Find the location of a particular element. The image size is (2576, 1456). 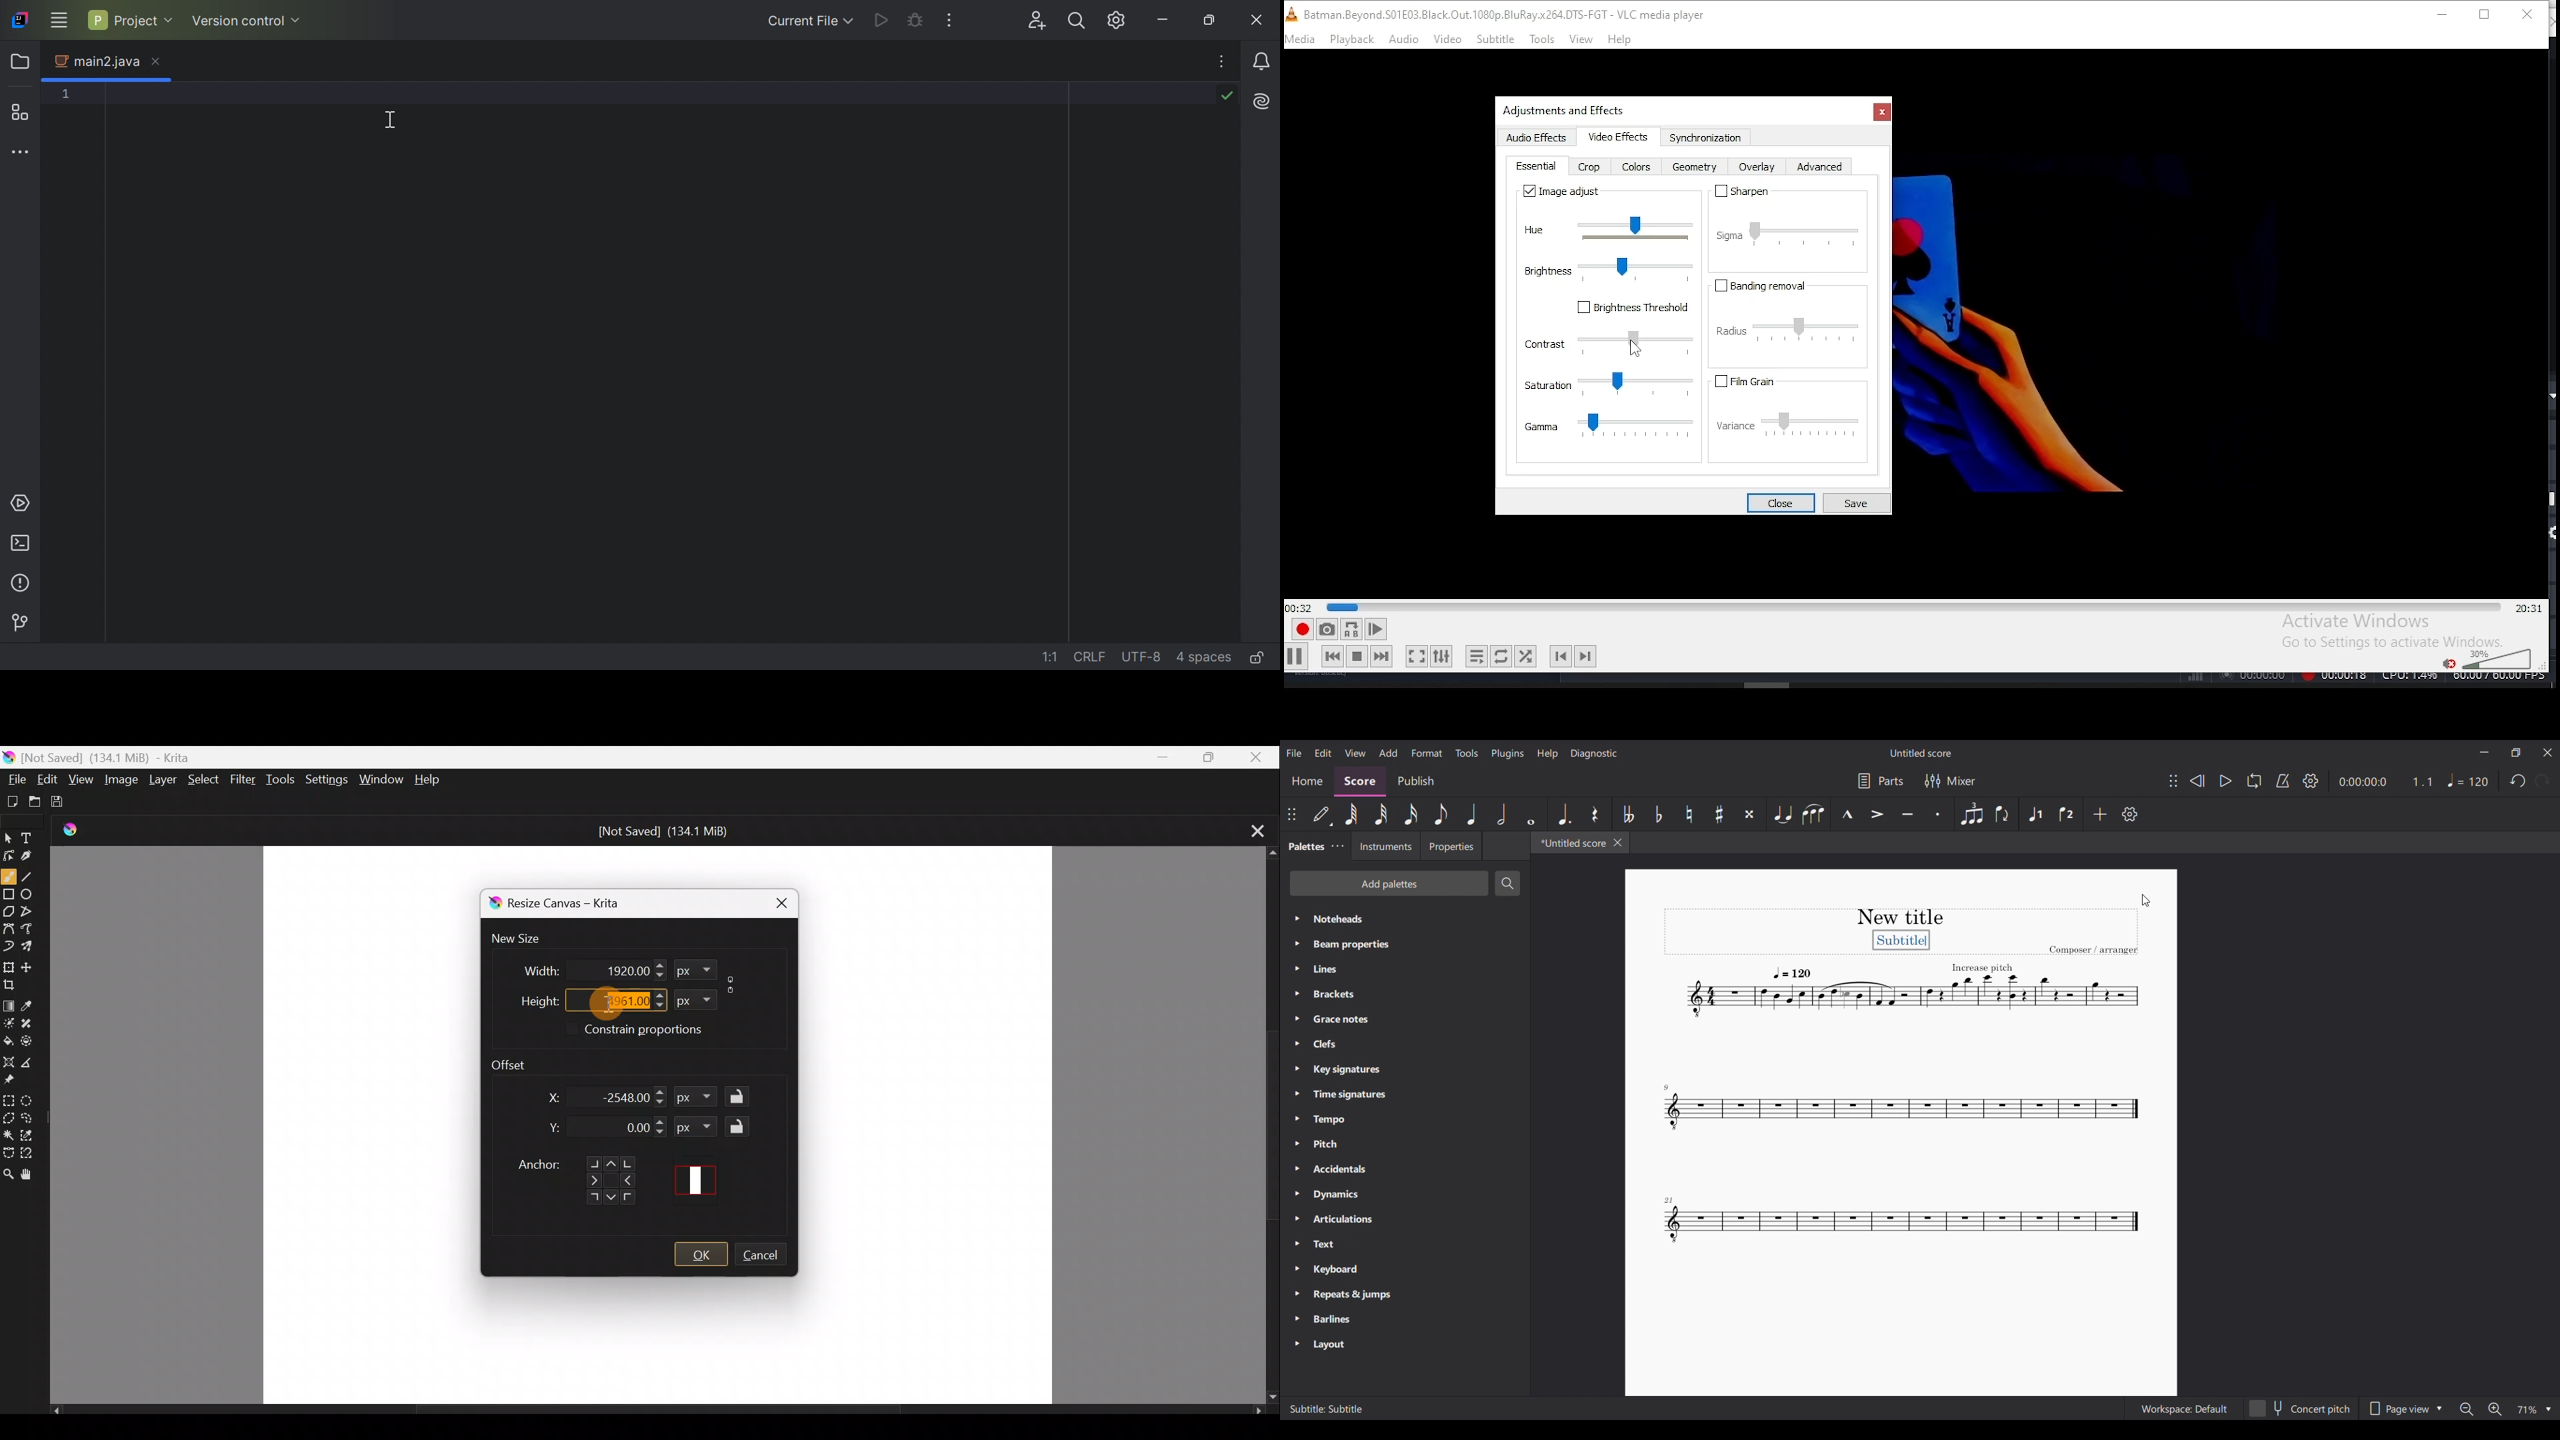

Pan tool is located at coordinates (29, 1175).